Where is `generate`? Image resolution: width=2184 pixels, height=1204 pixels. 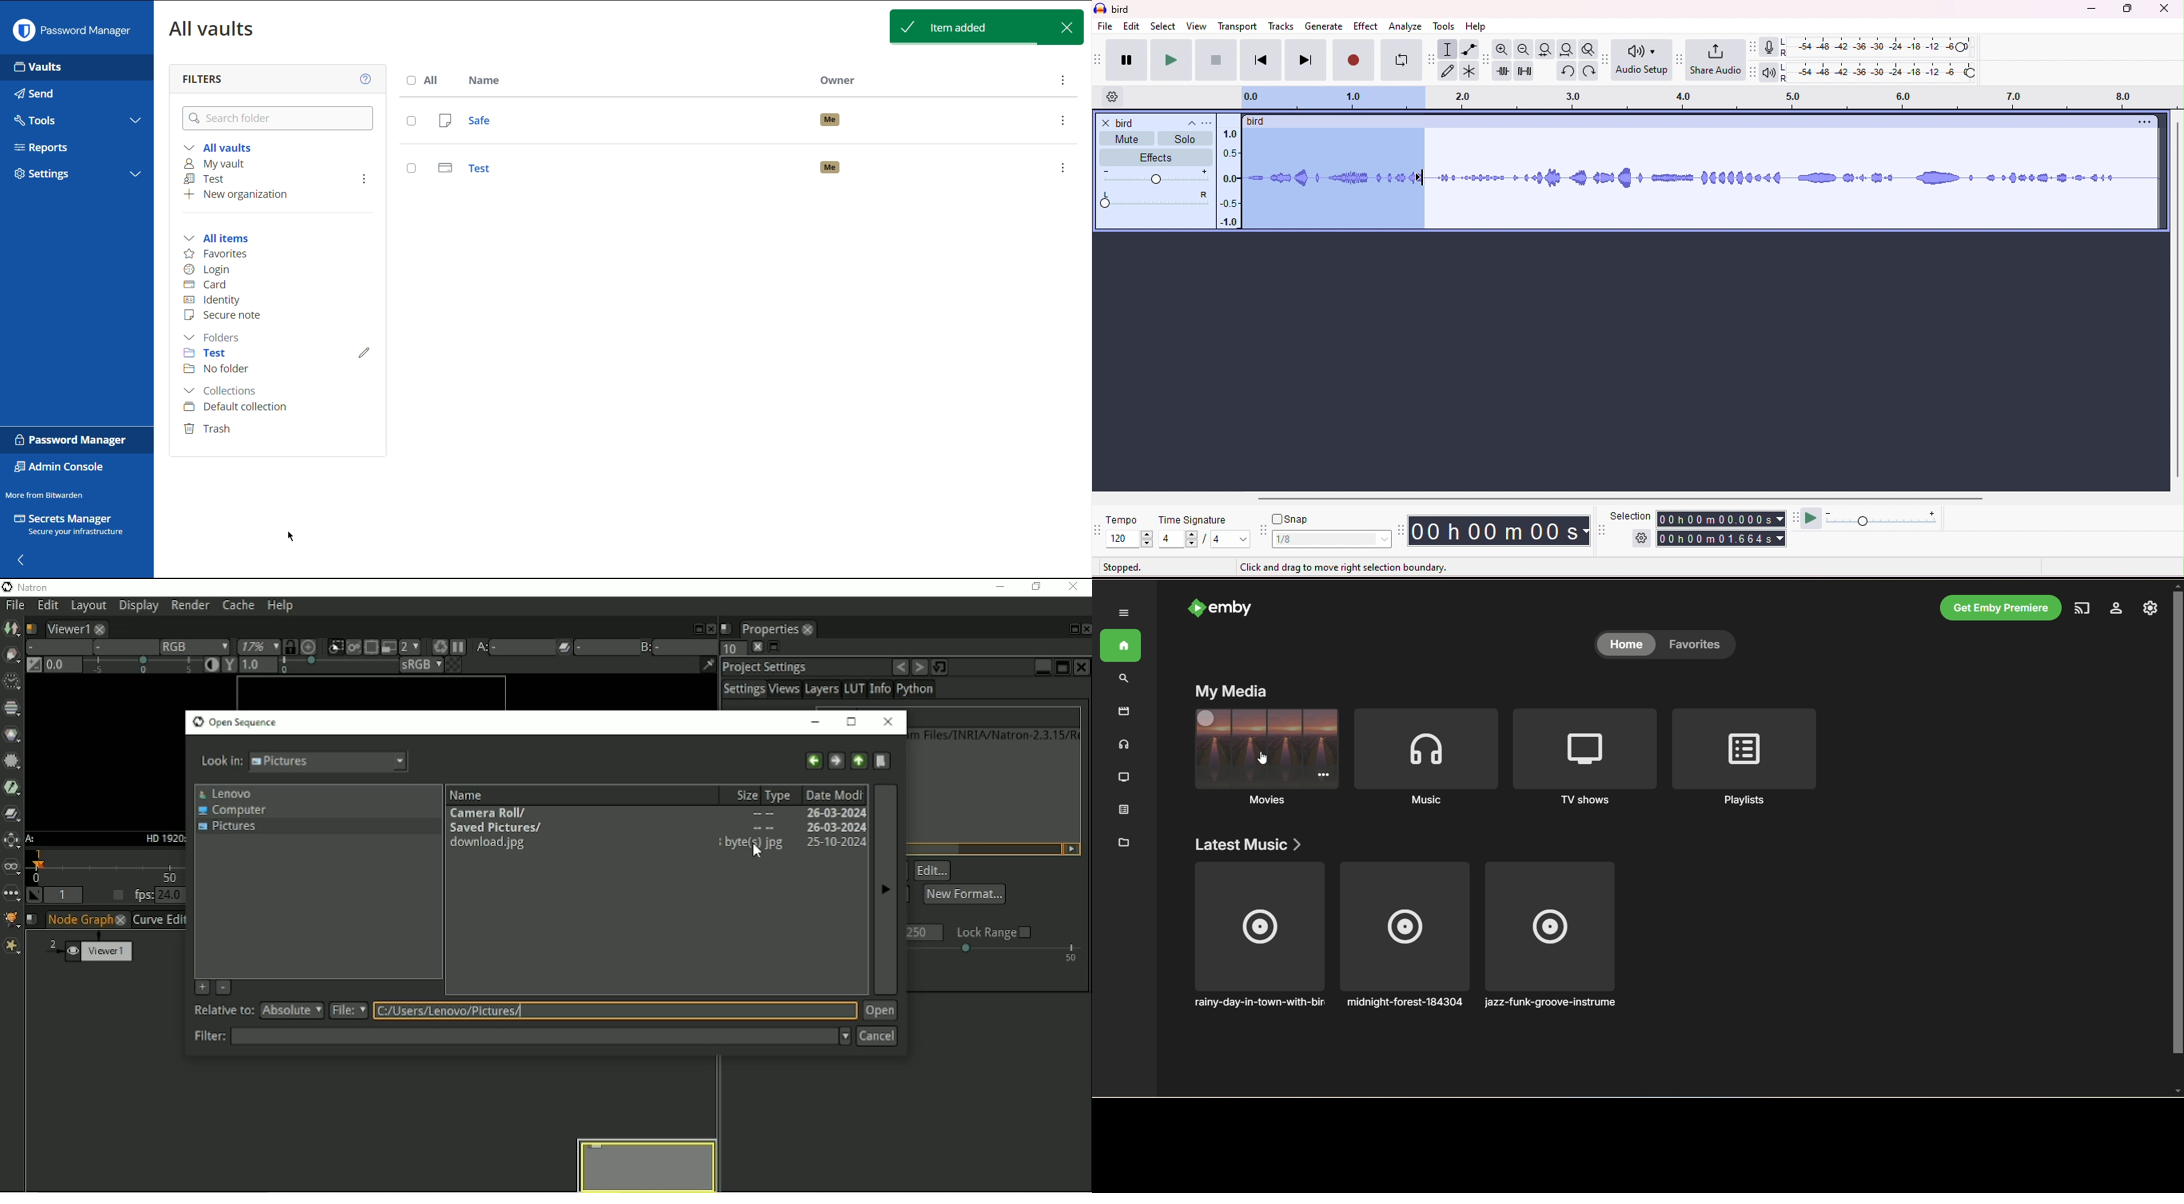 generate is located at coordinates (1324, 27).